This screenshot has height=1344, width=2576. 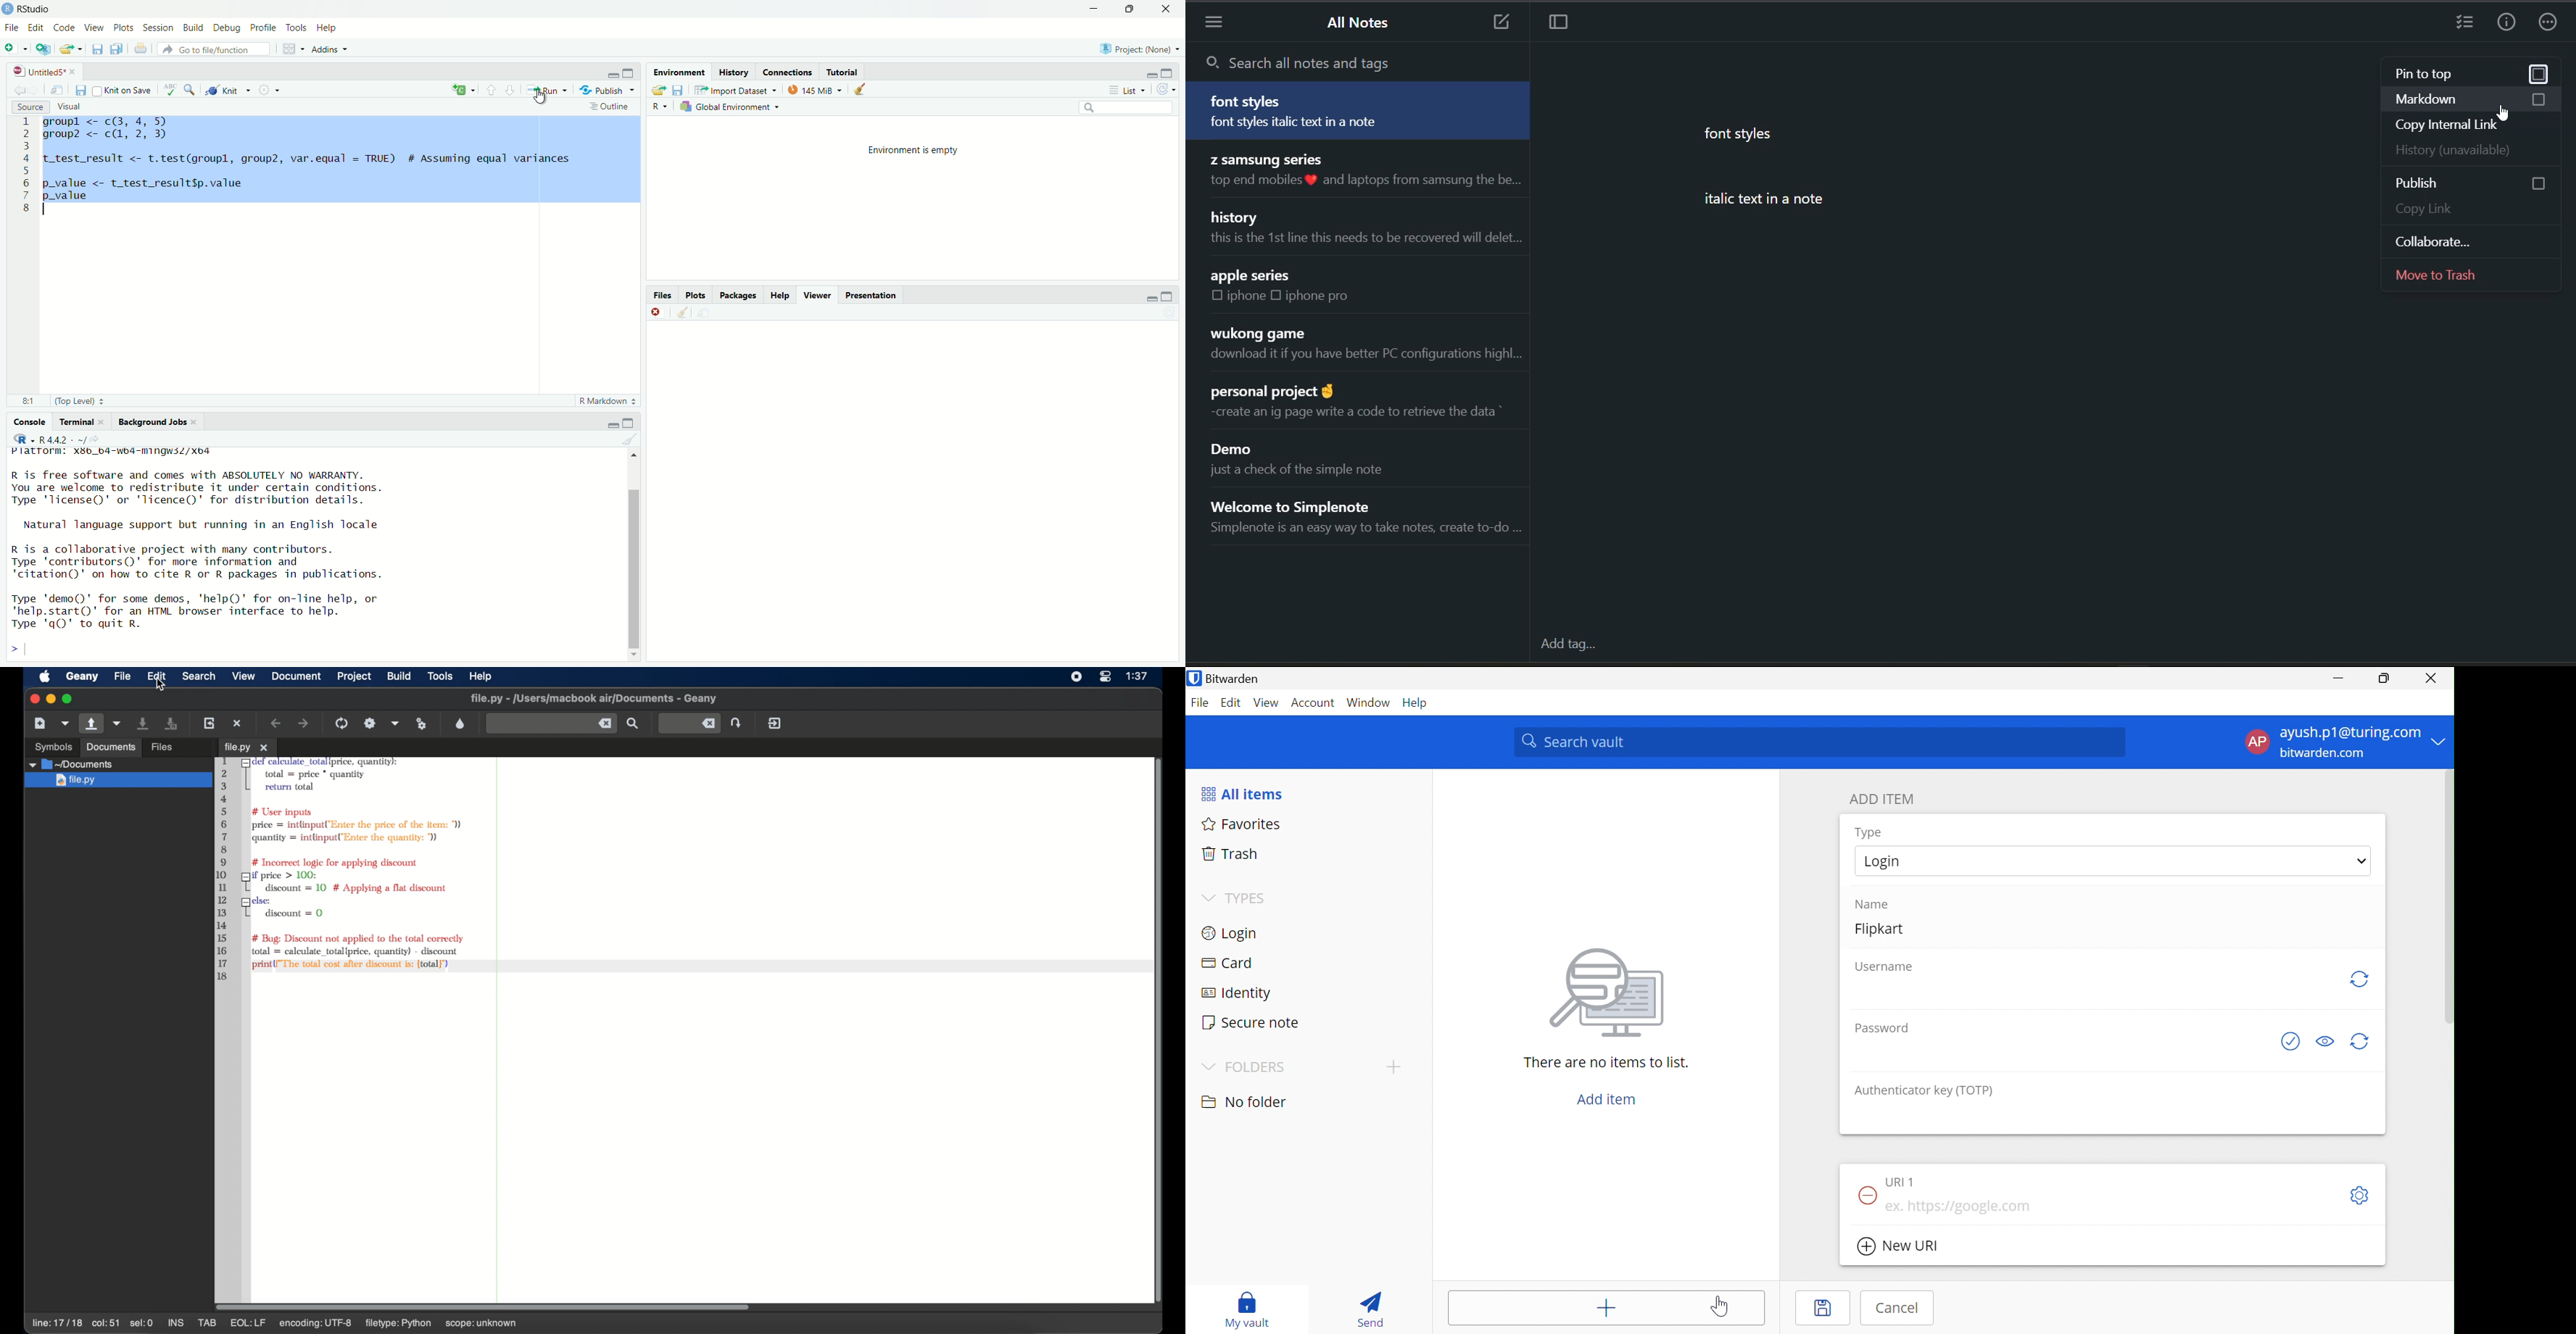 I want to click on  Outline, so click(x=608, y=106).